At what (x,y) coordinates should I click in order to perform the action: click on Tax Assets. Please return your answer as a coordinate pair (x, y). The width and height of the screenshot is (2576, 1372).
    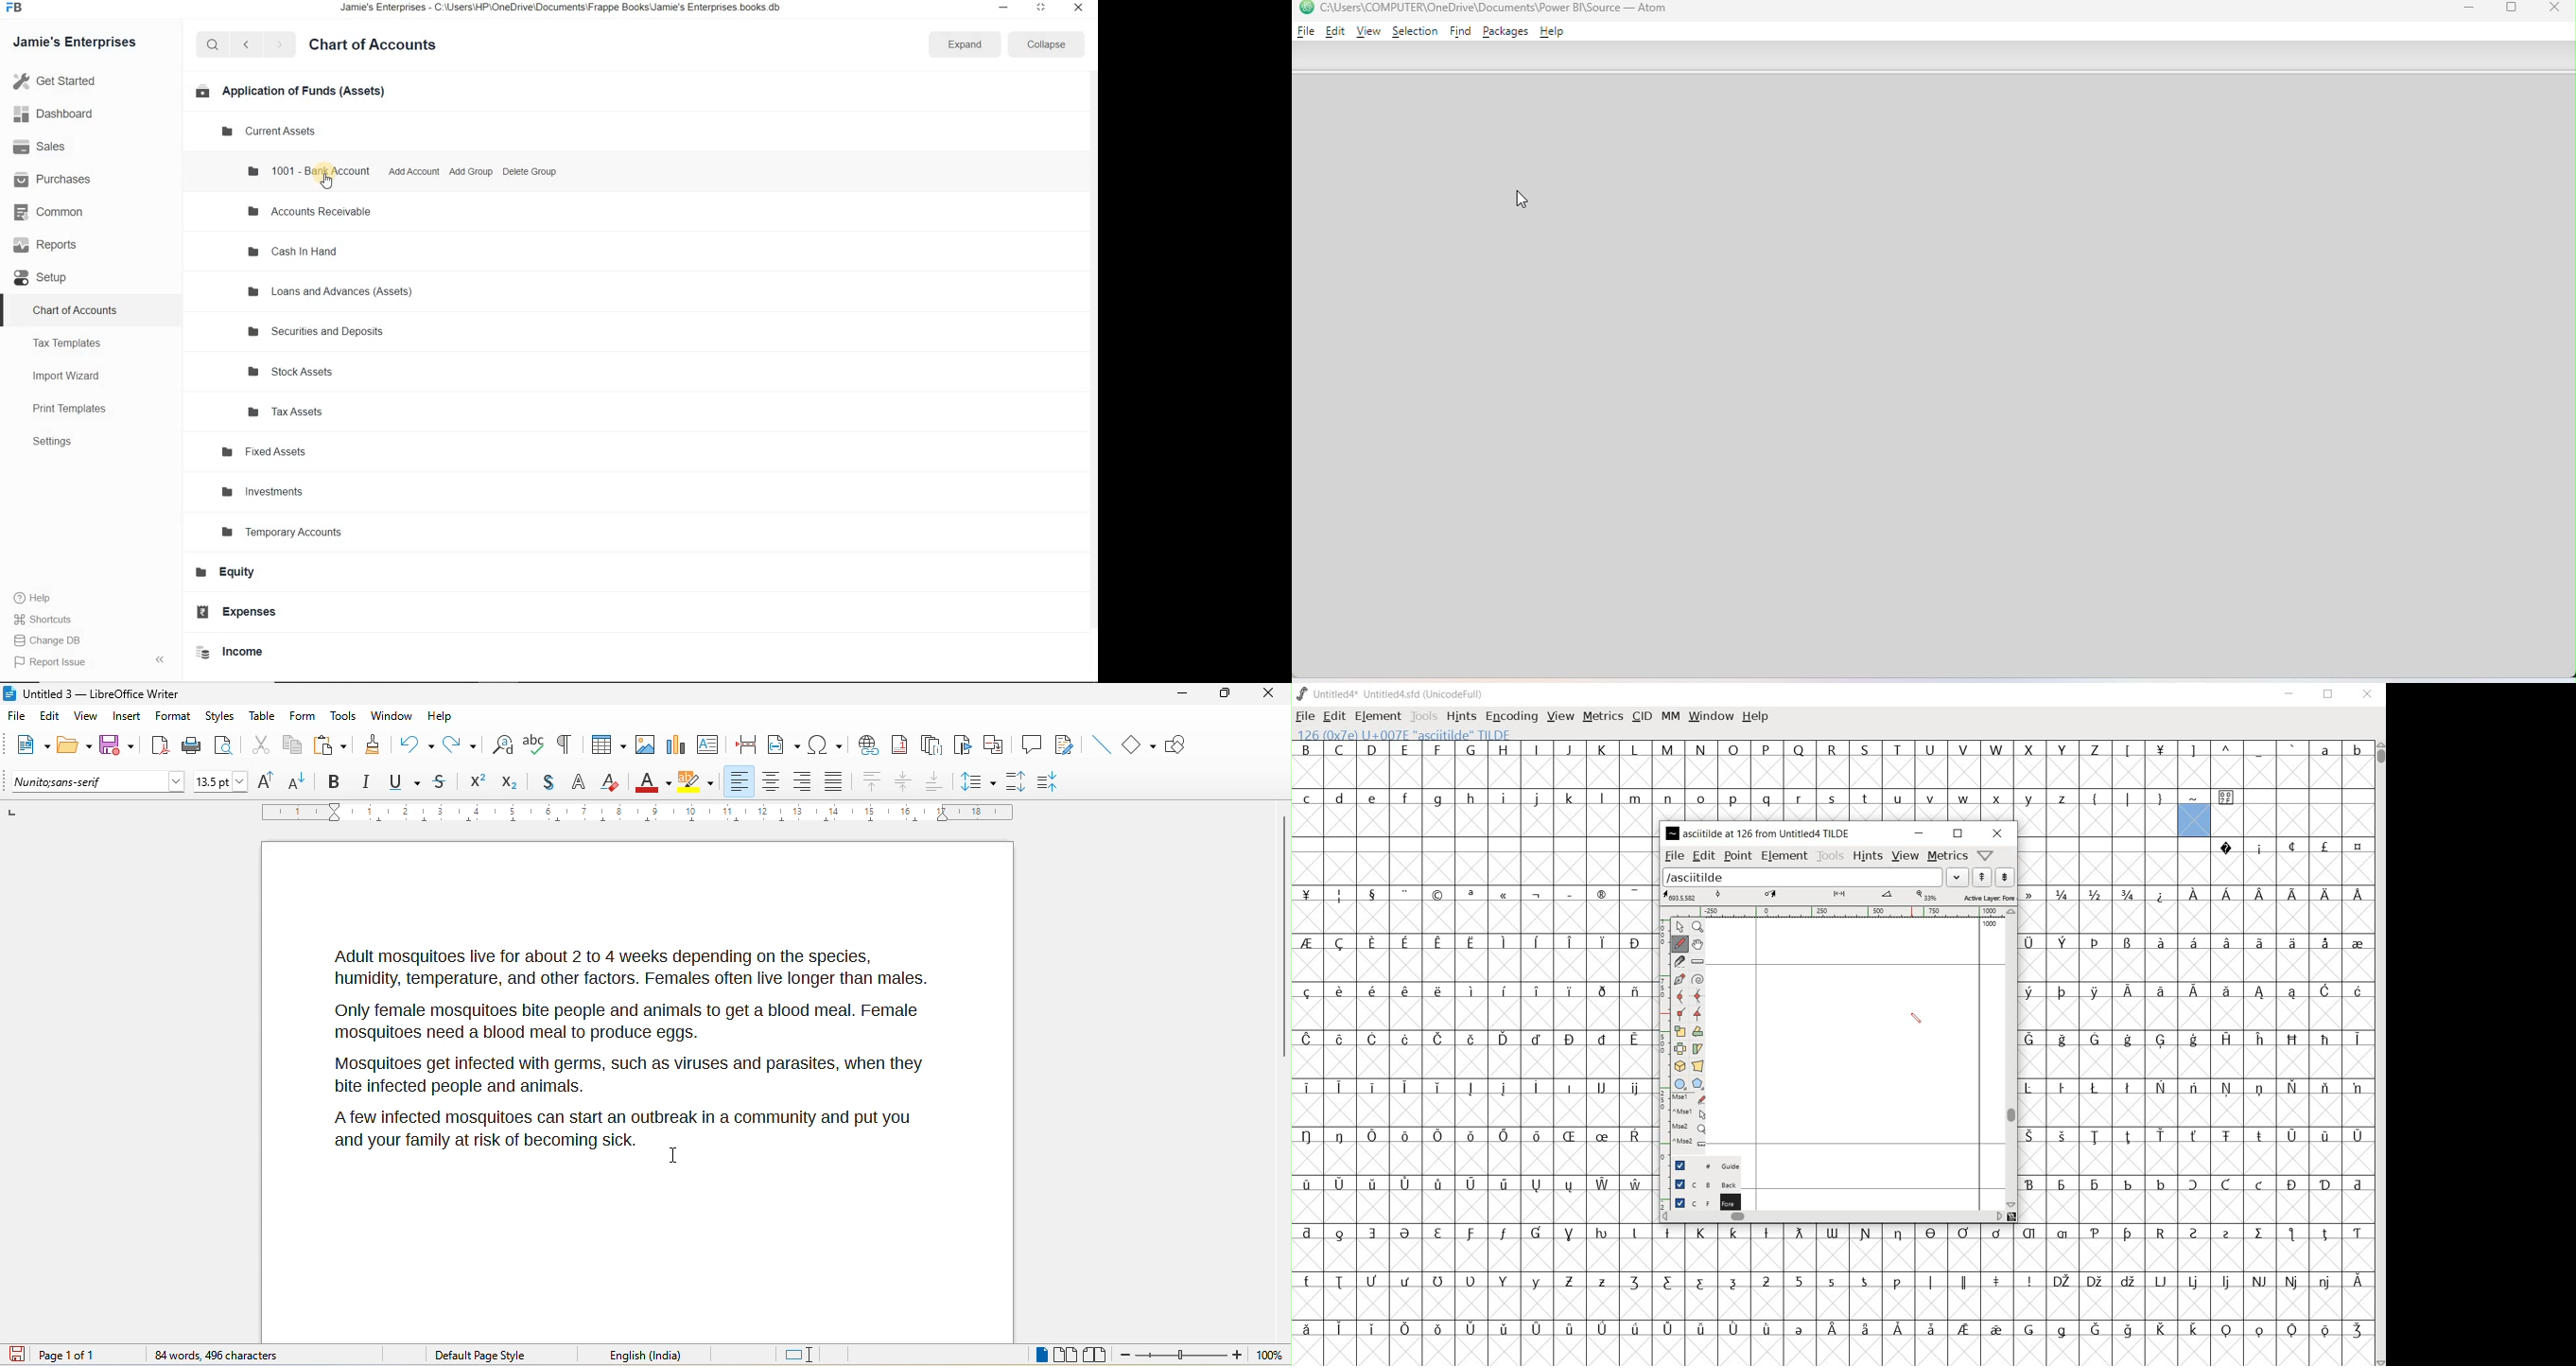
    Looking at the image, I should click on (292, 411).